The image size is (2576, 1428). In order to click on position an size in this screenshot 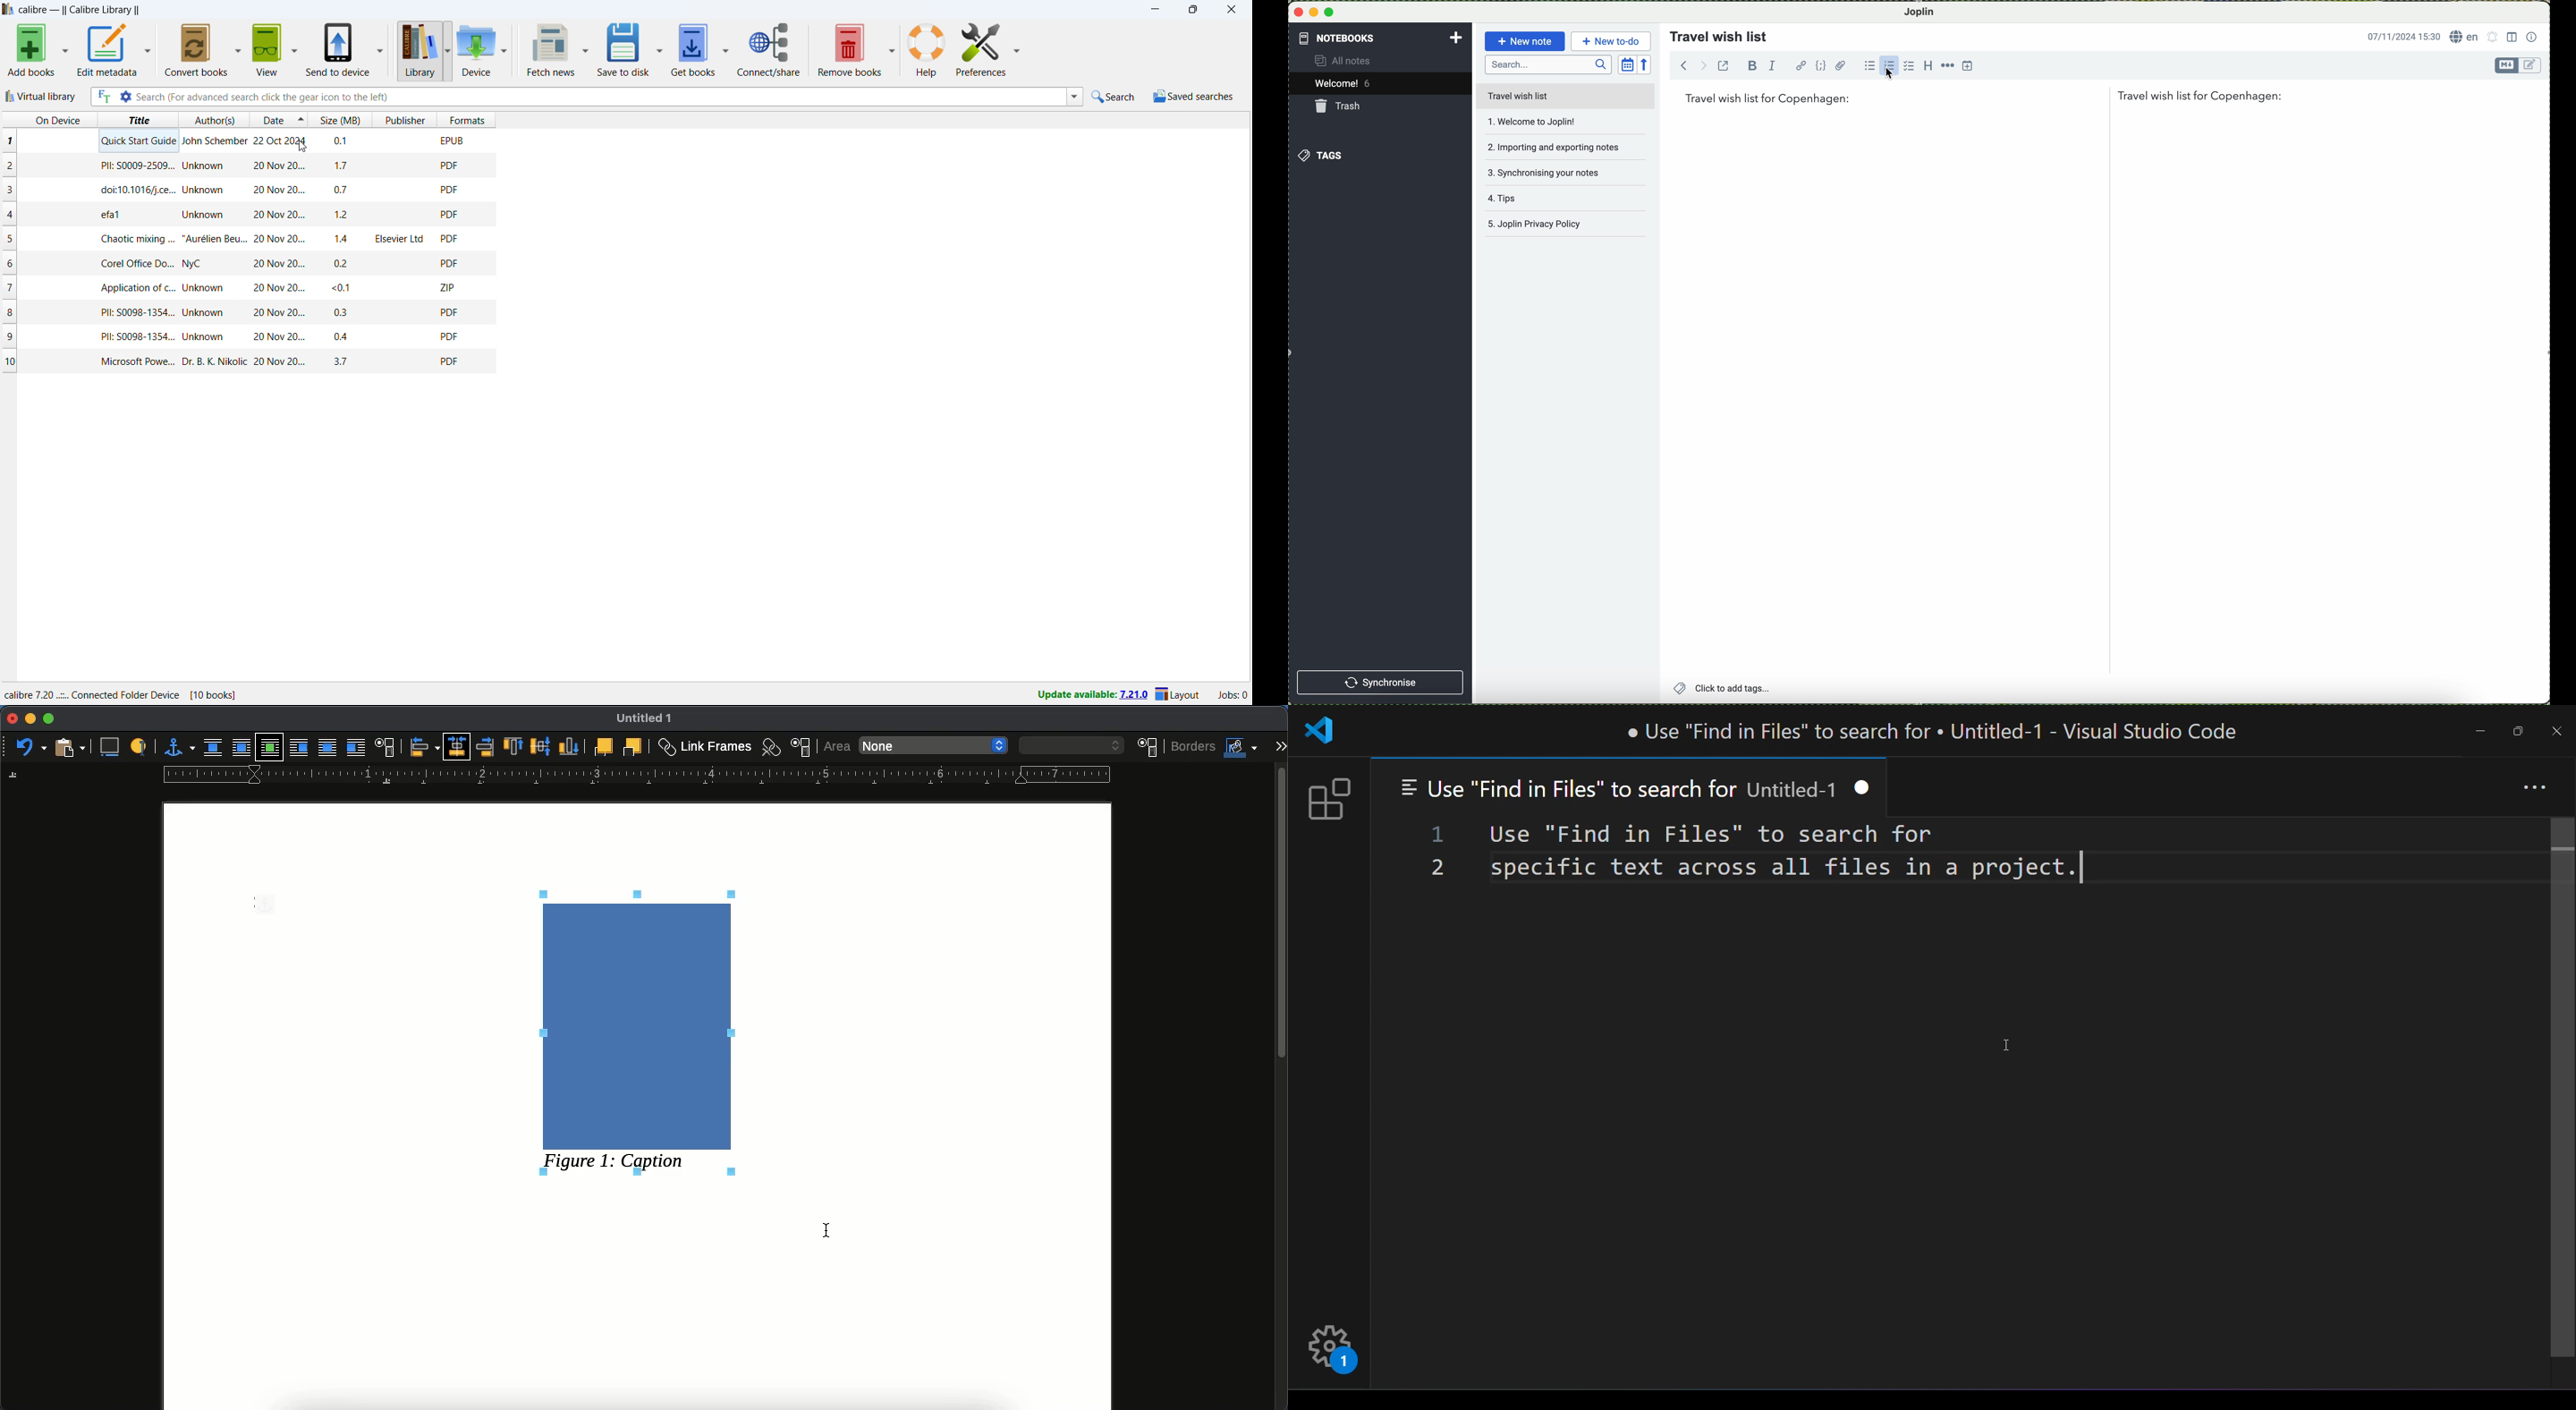, I will do `click(1148, 748)`.